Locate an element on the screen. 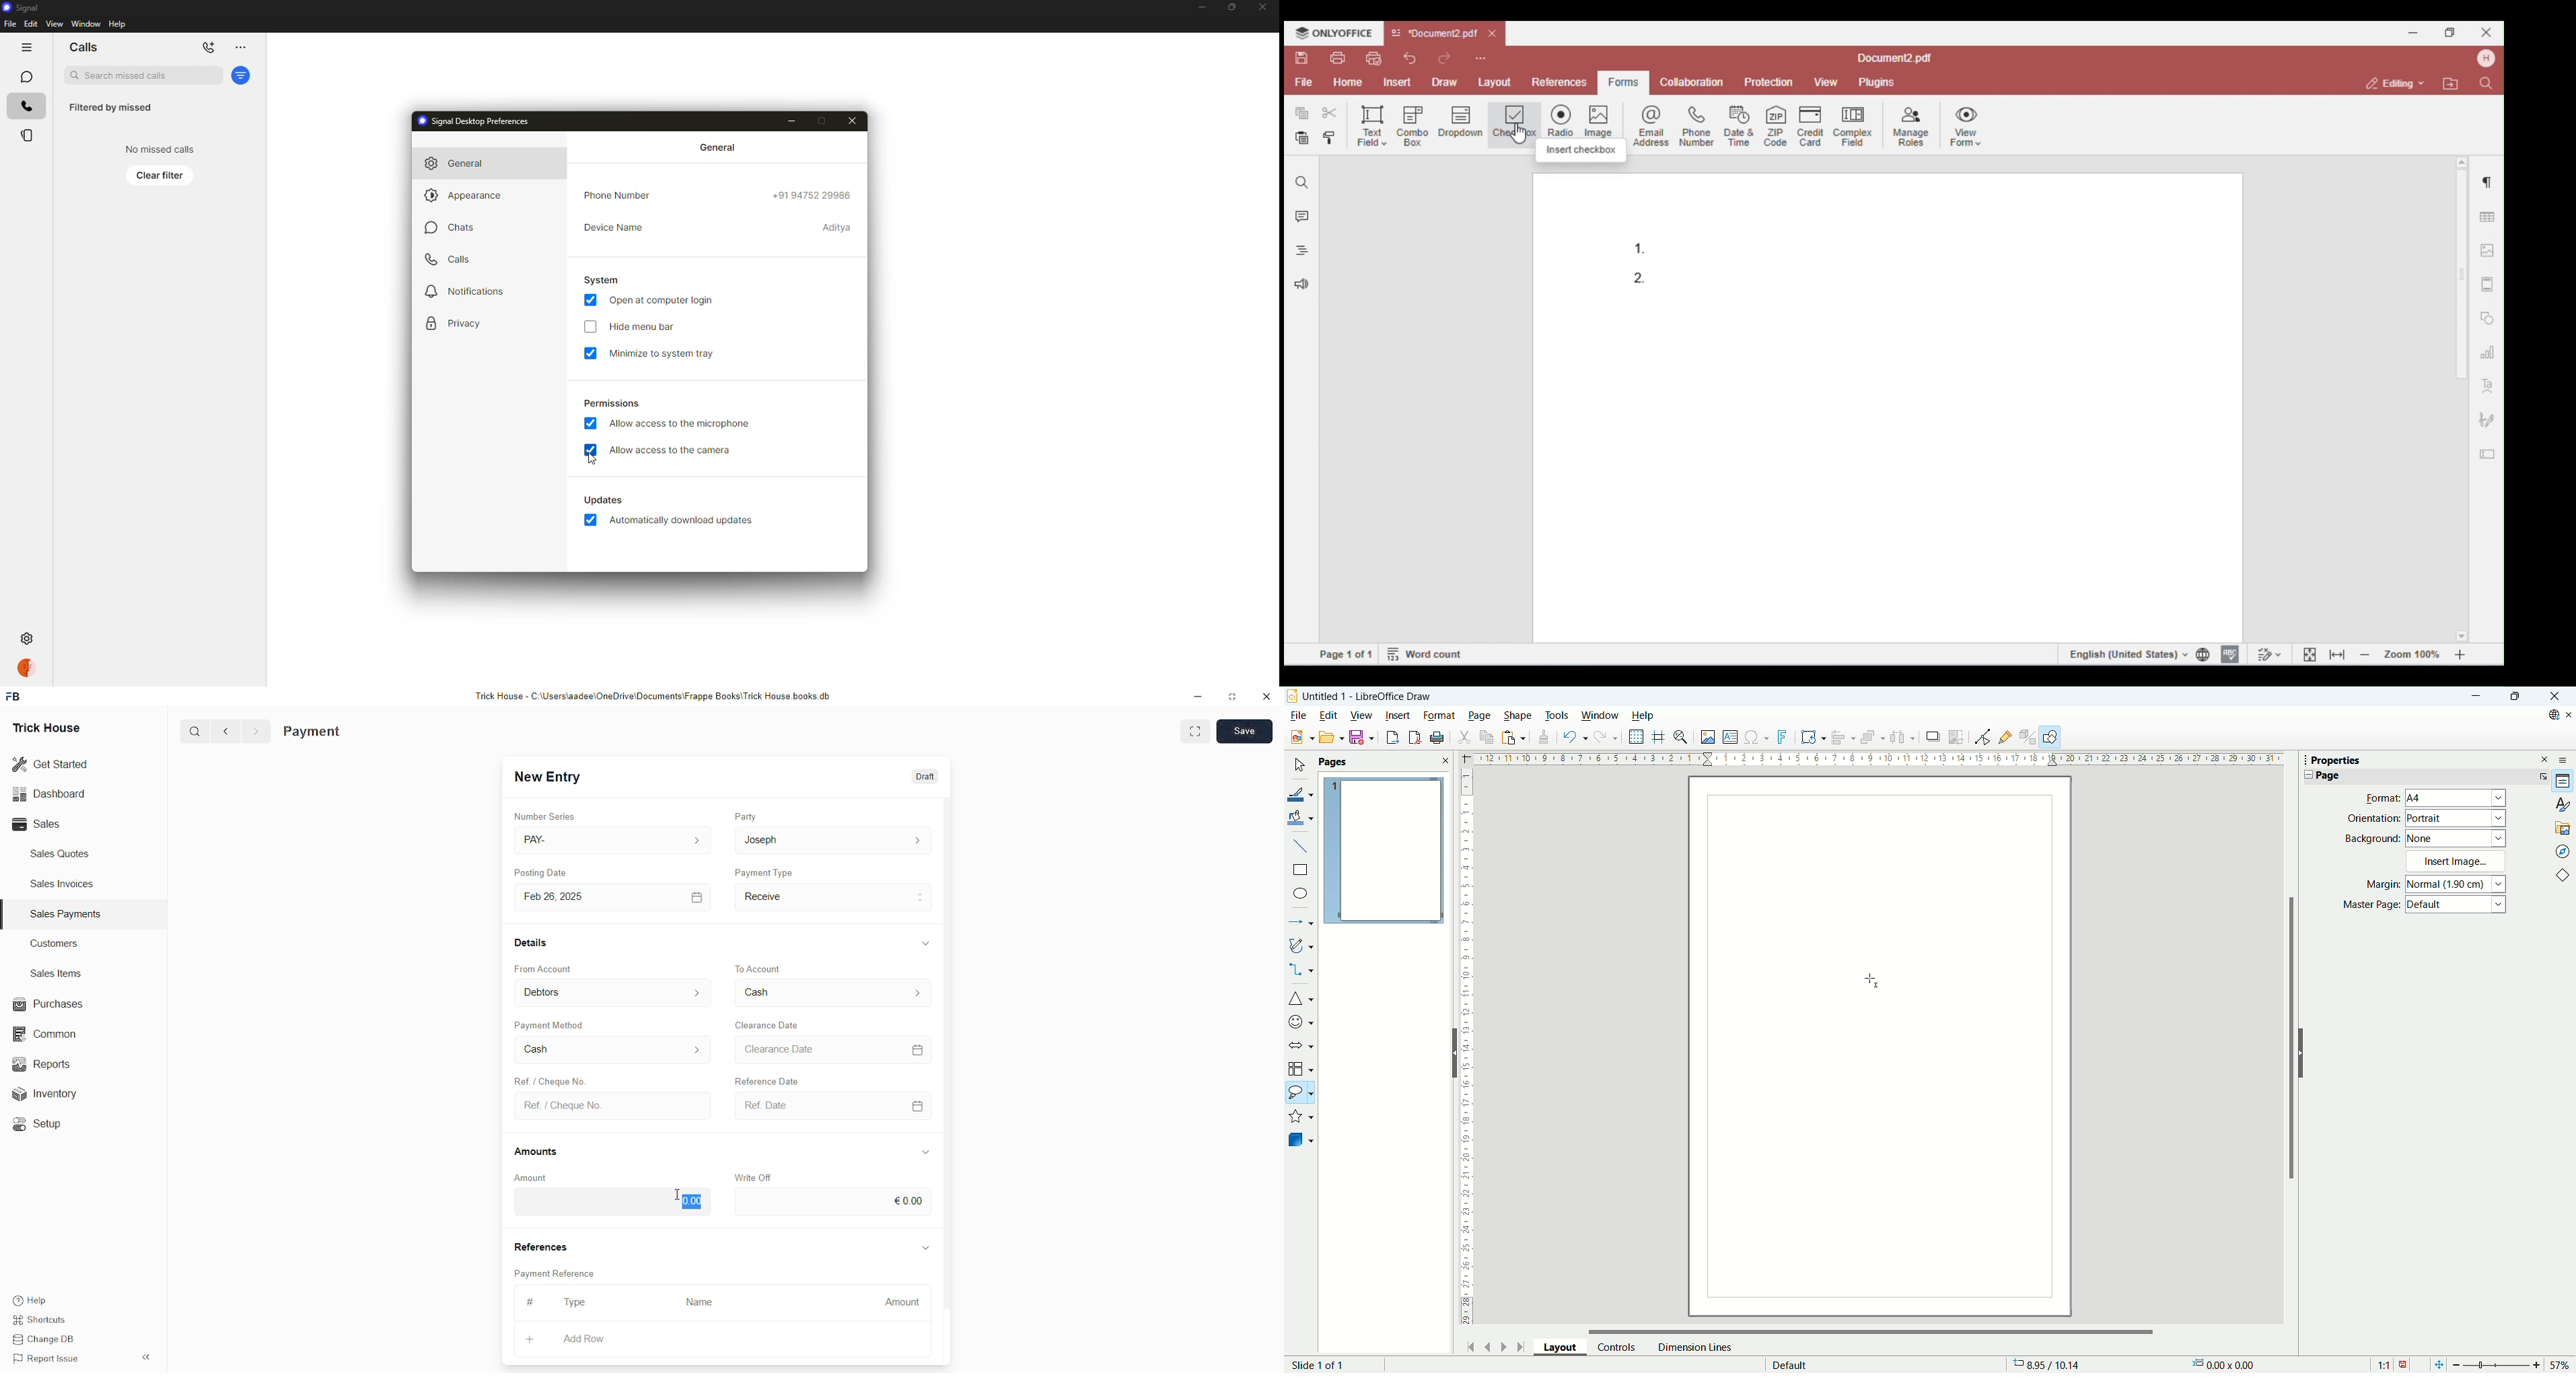 This screenshot has height=1400, width=2576. file is located at coordinates (1297, 715).